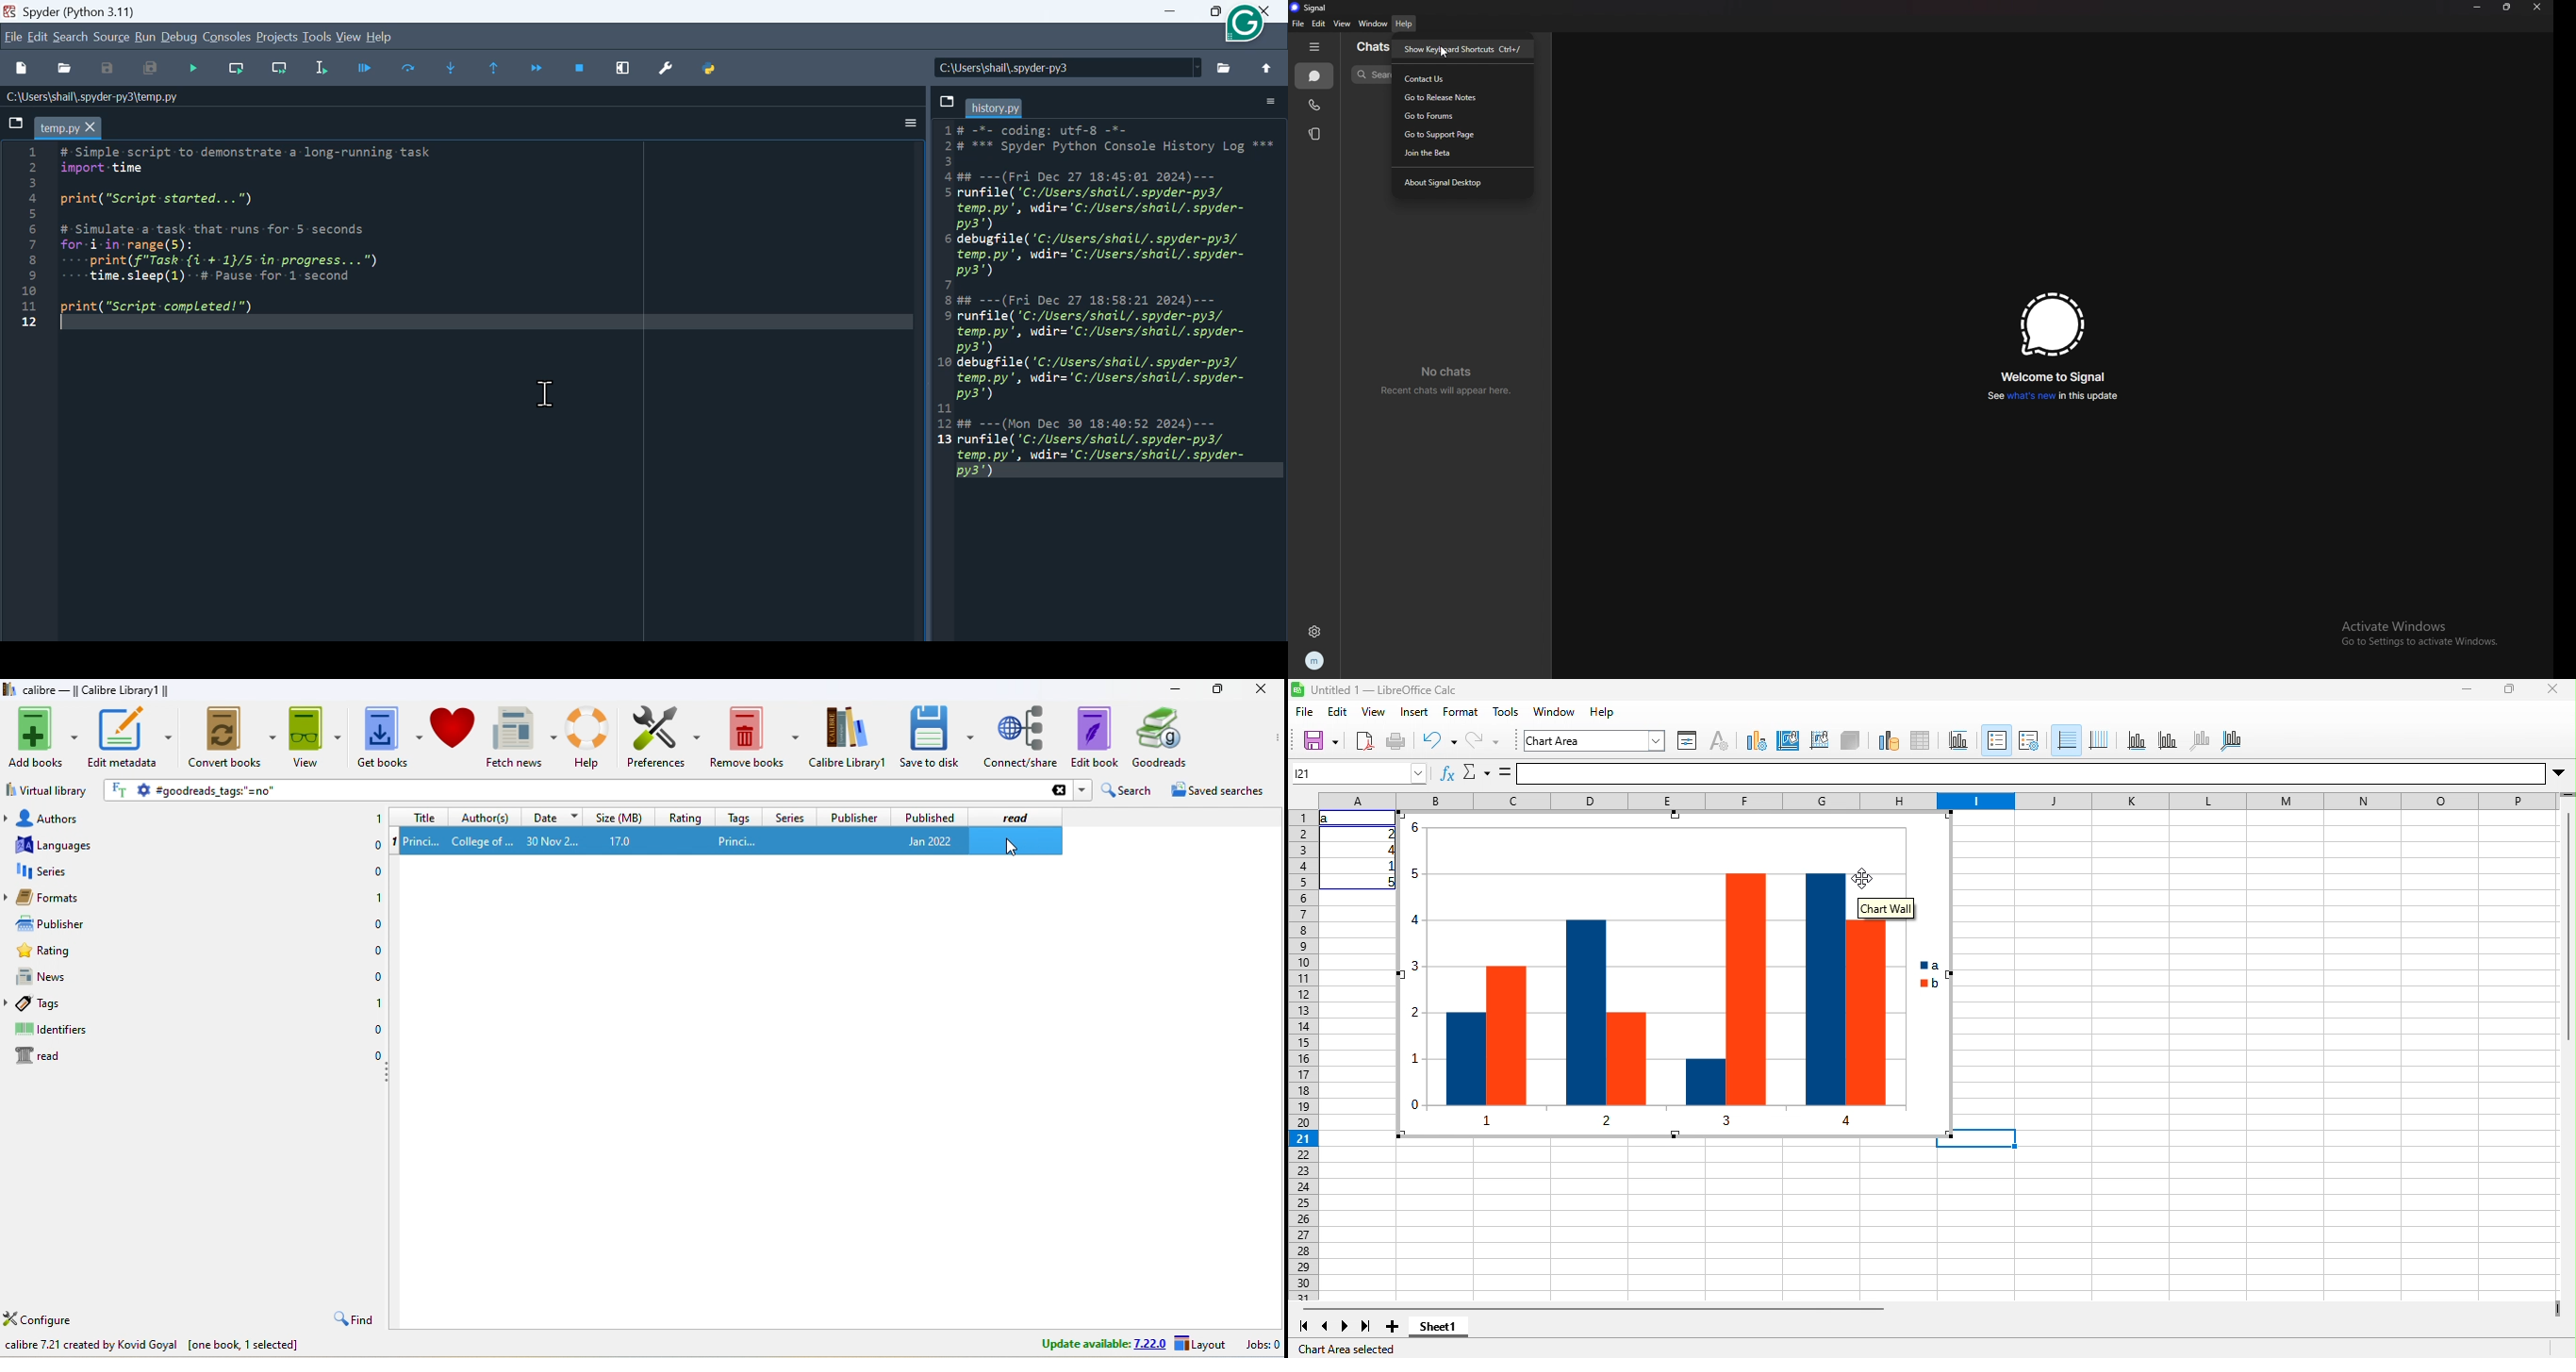 Image resolution: width=2576 pixels, height=1372 pixels. What do you see at coordinates (1170, 737) in the screenshot?
I see `goodreads` at bounding box center [1170, 737].